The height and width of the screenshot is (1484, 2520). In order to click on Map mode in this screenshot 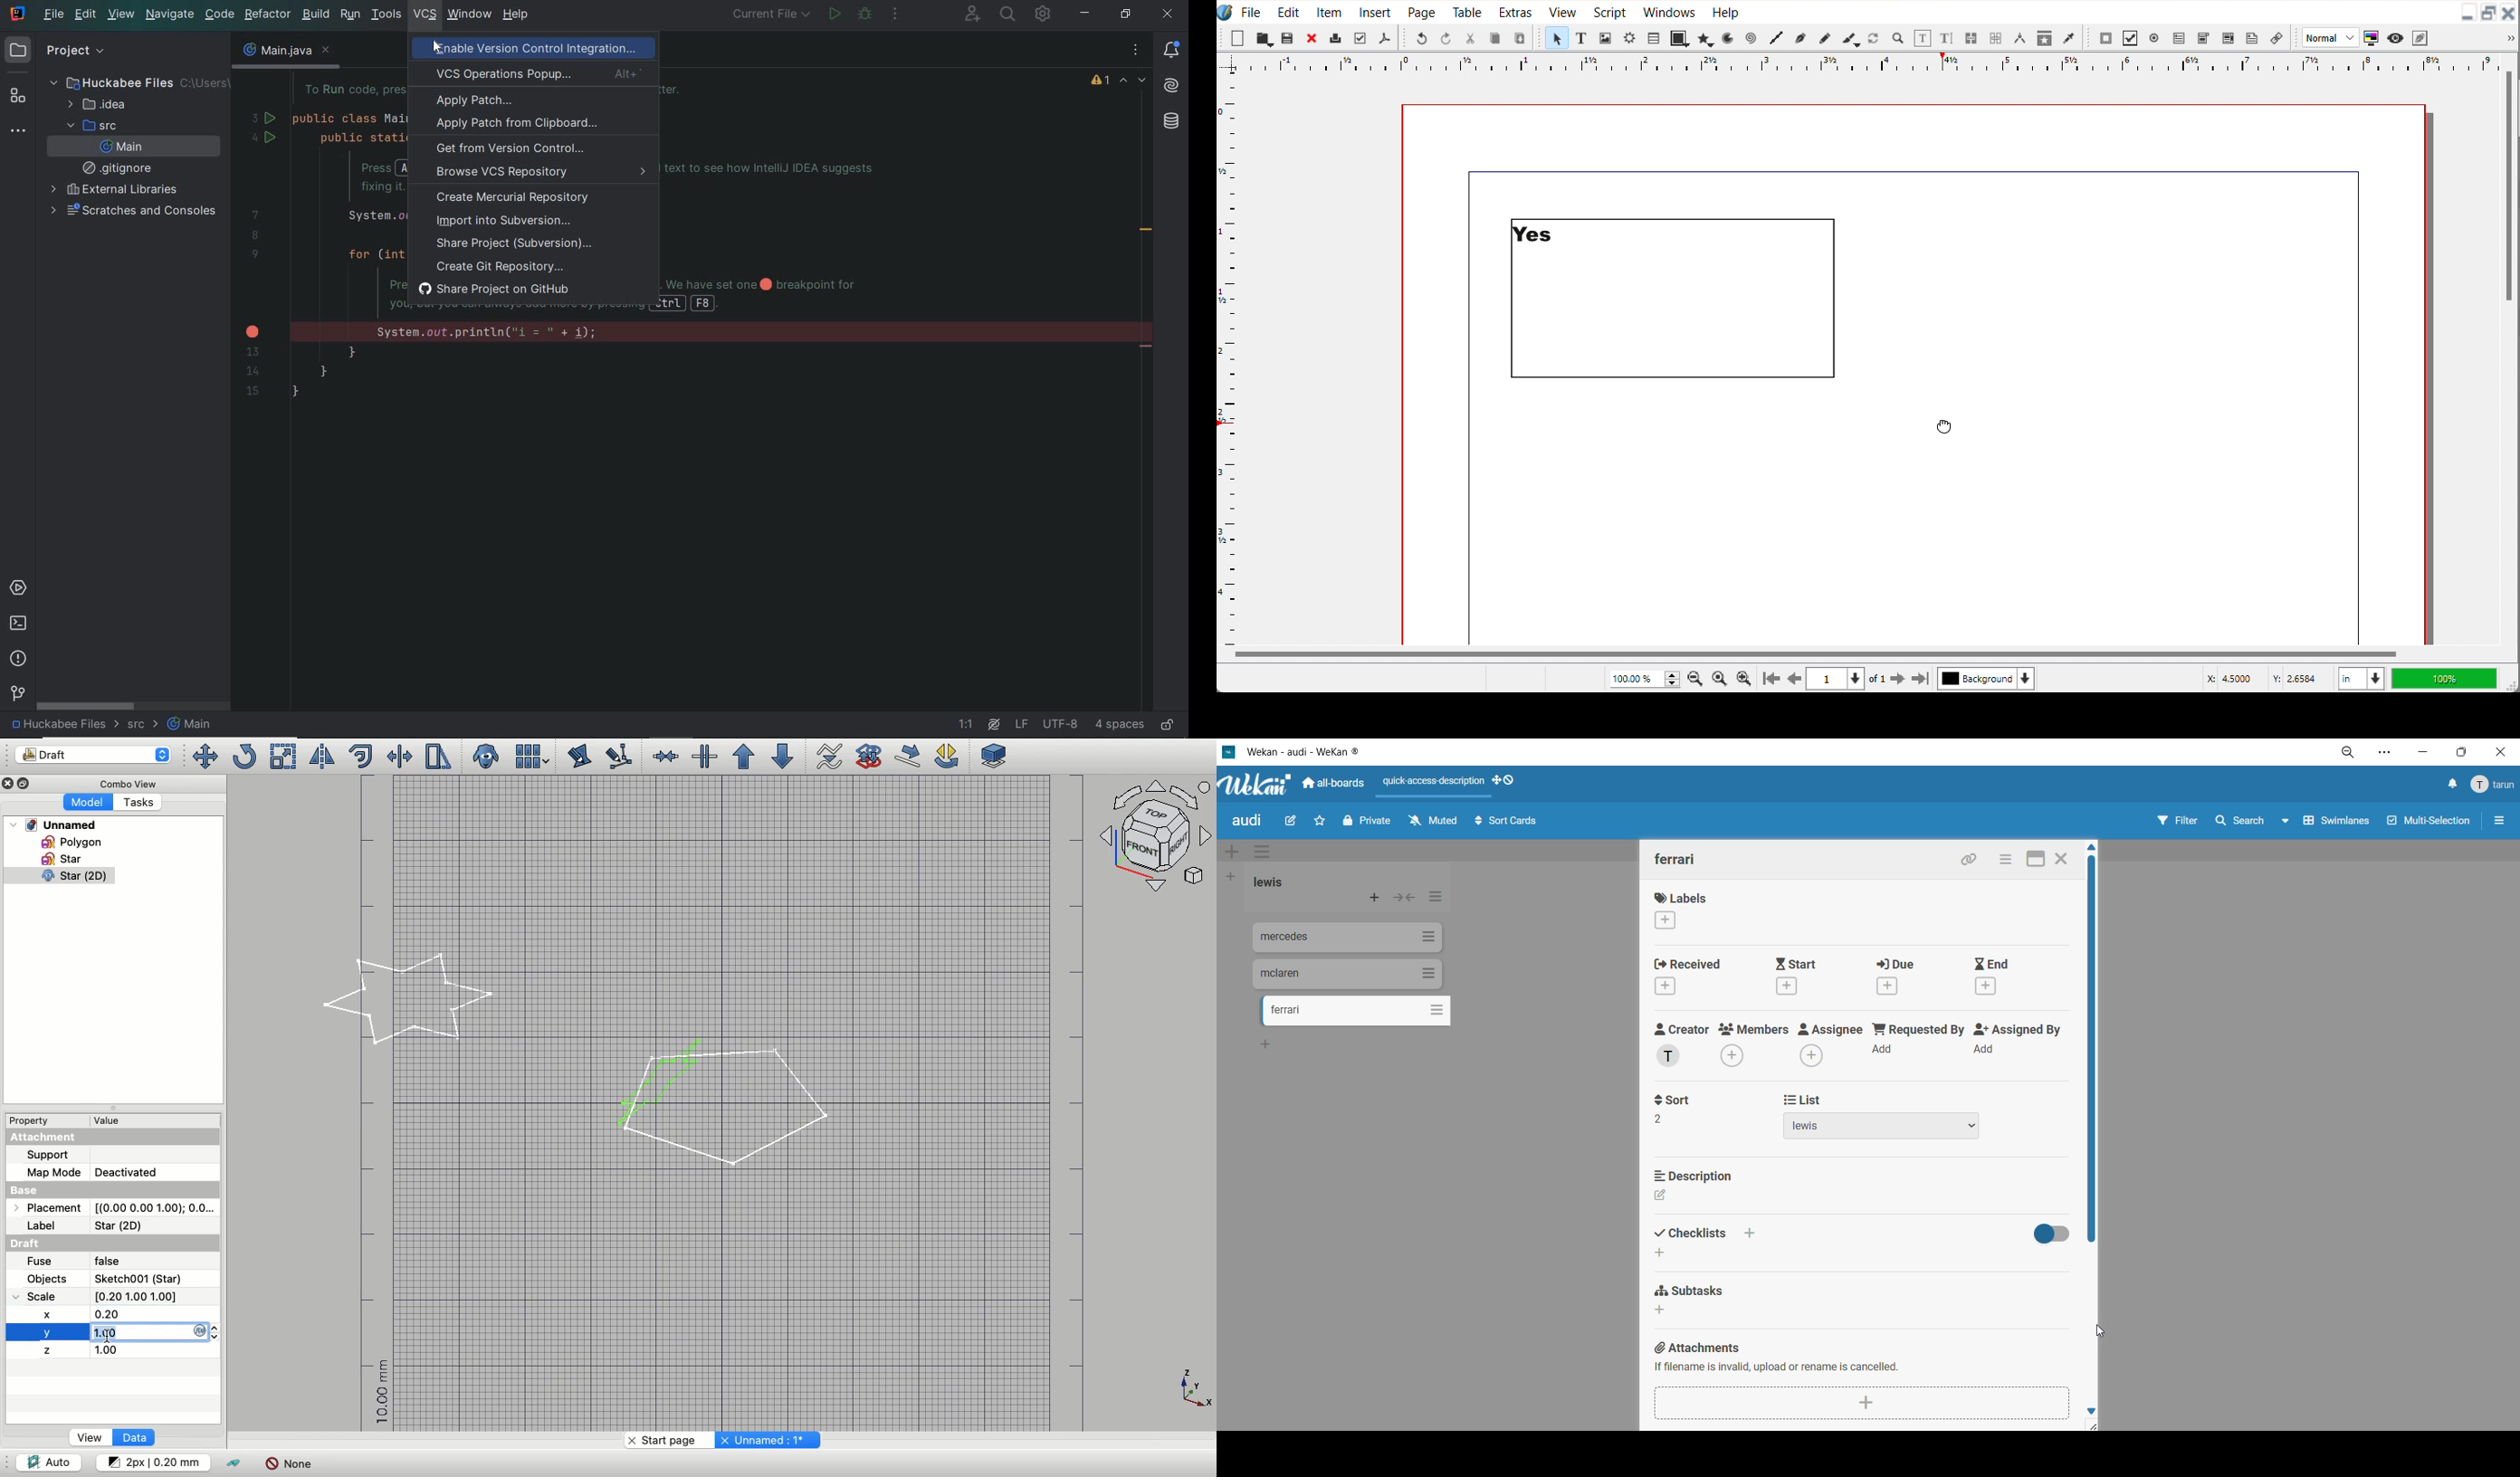, I will do `click(53, 1173)`.